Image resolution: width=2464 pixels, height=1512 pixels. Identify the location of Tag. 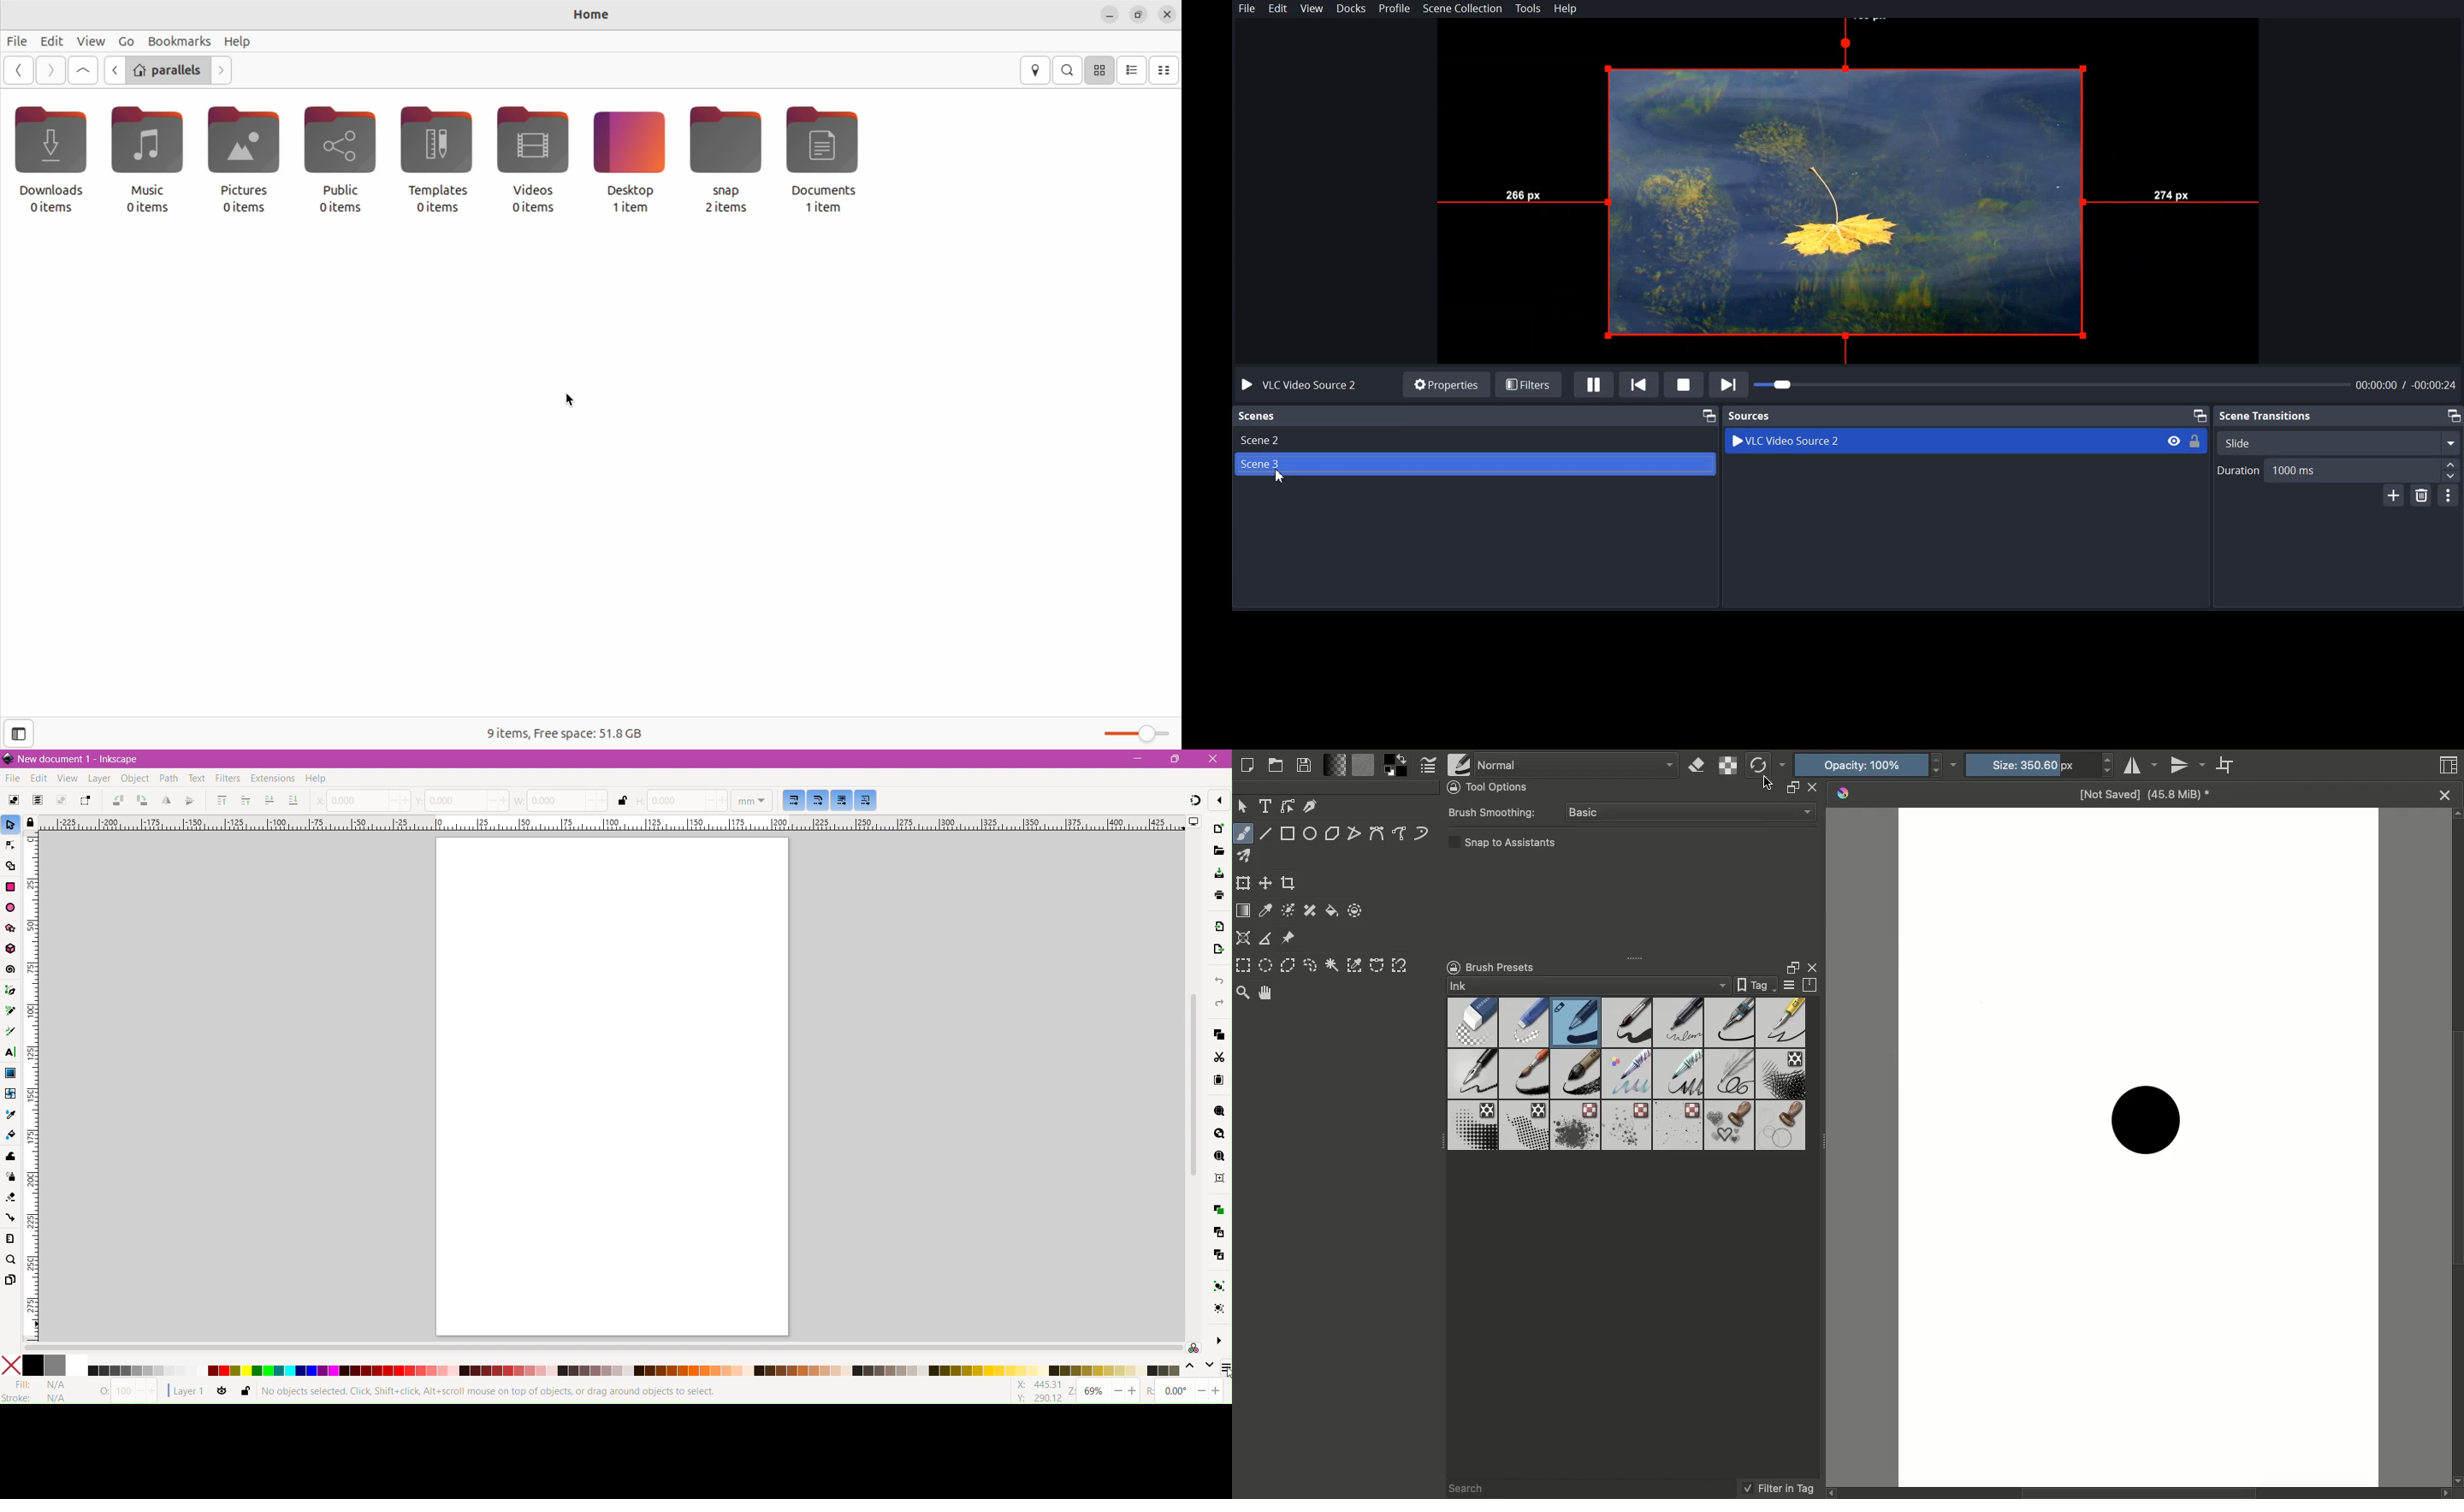
(1755, 986).